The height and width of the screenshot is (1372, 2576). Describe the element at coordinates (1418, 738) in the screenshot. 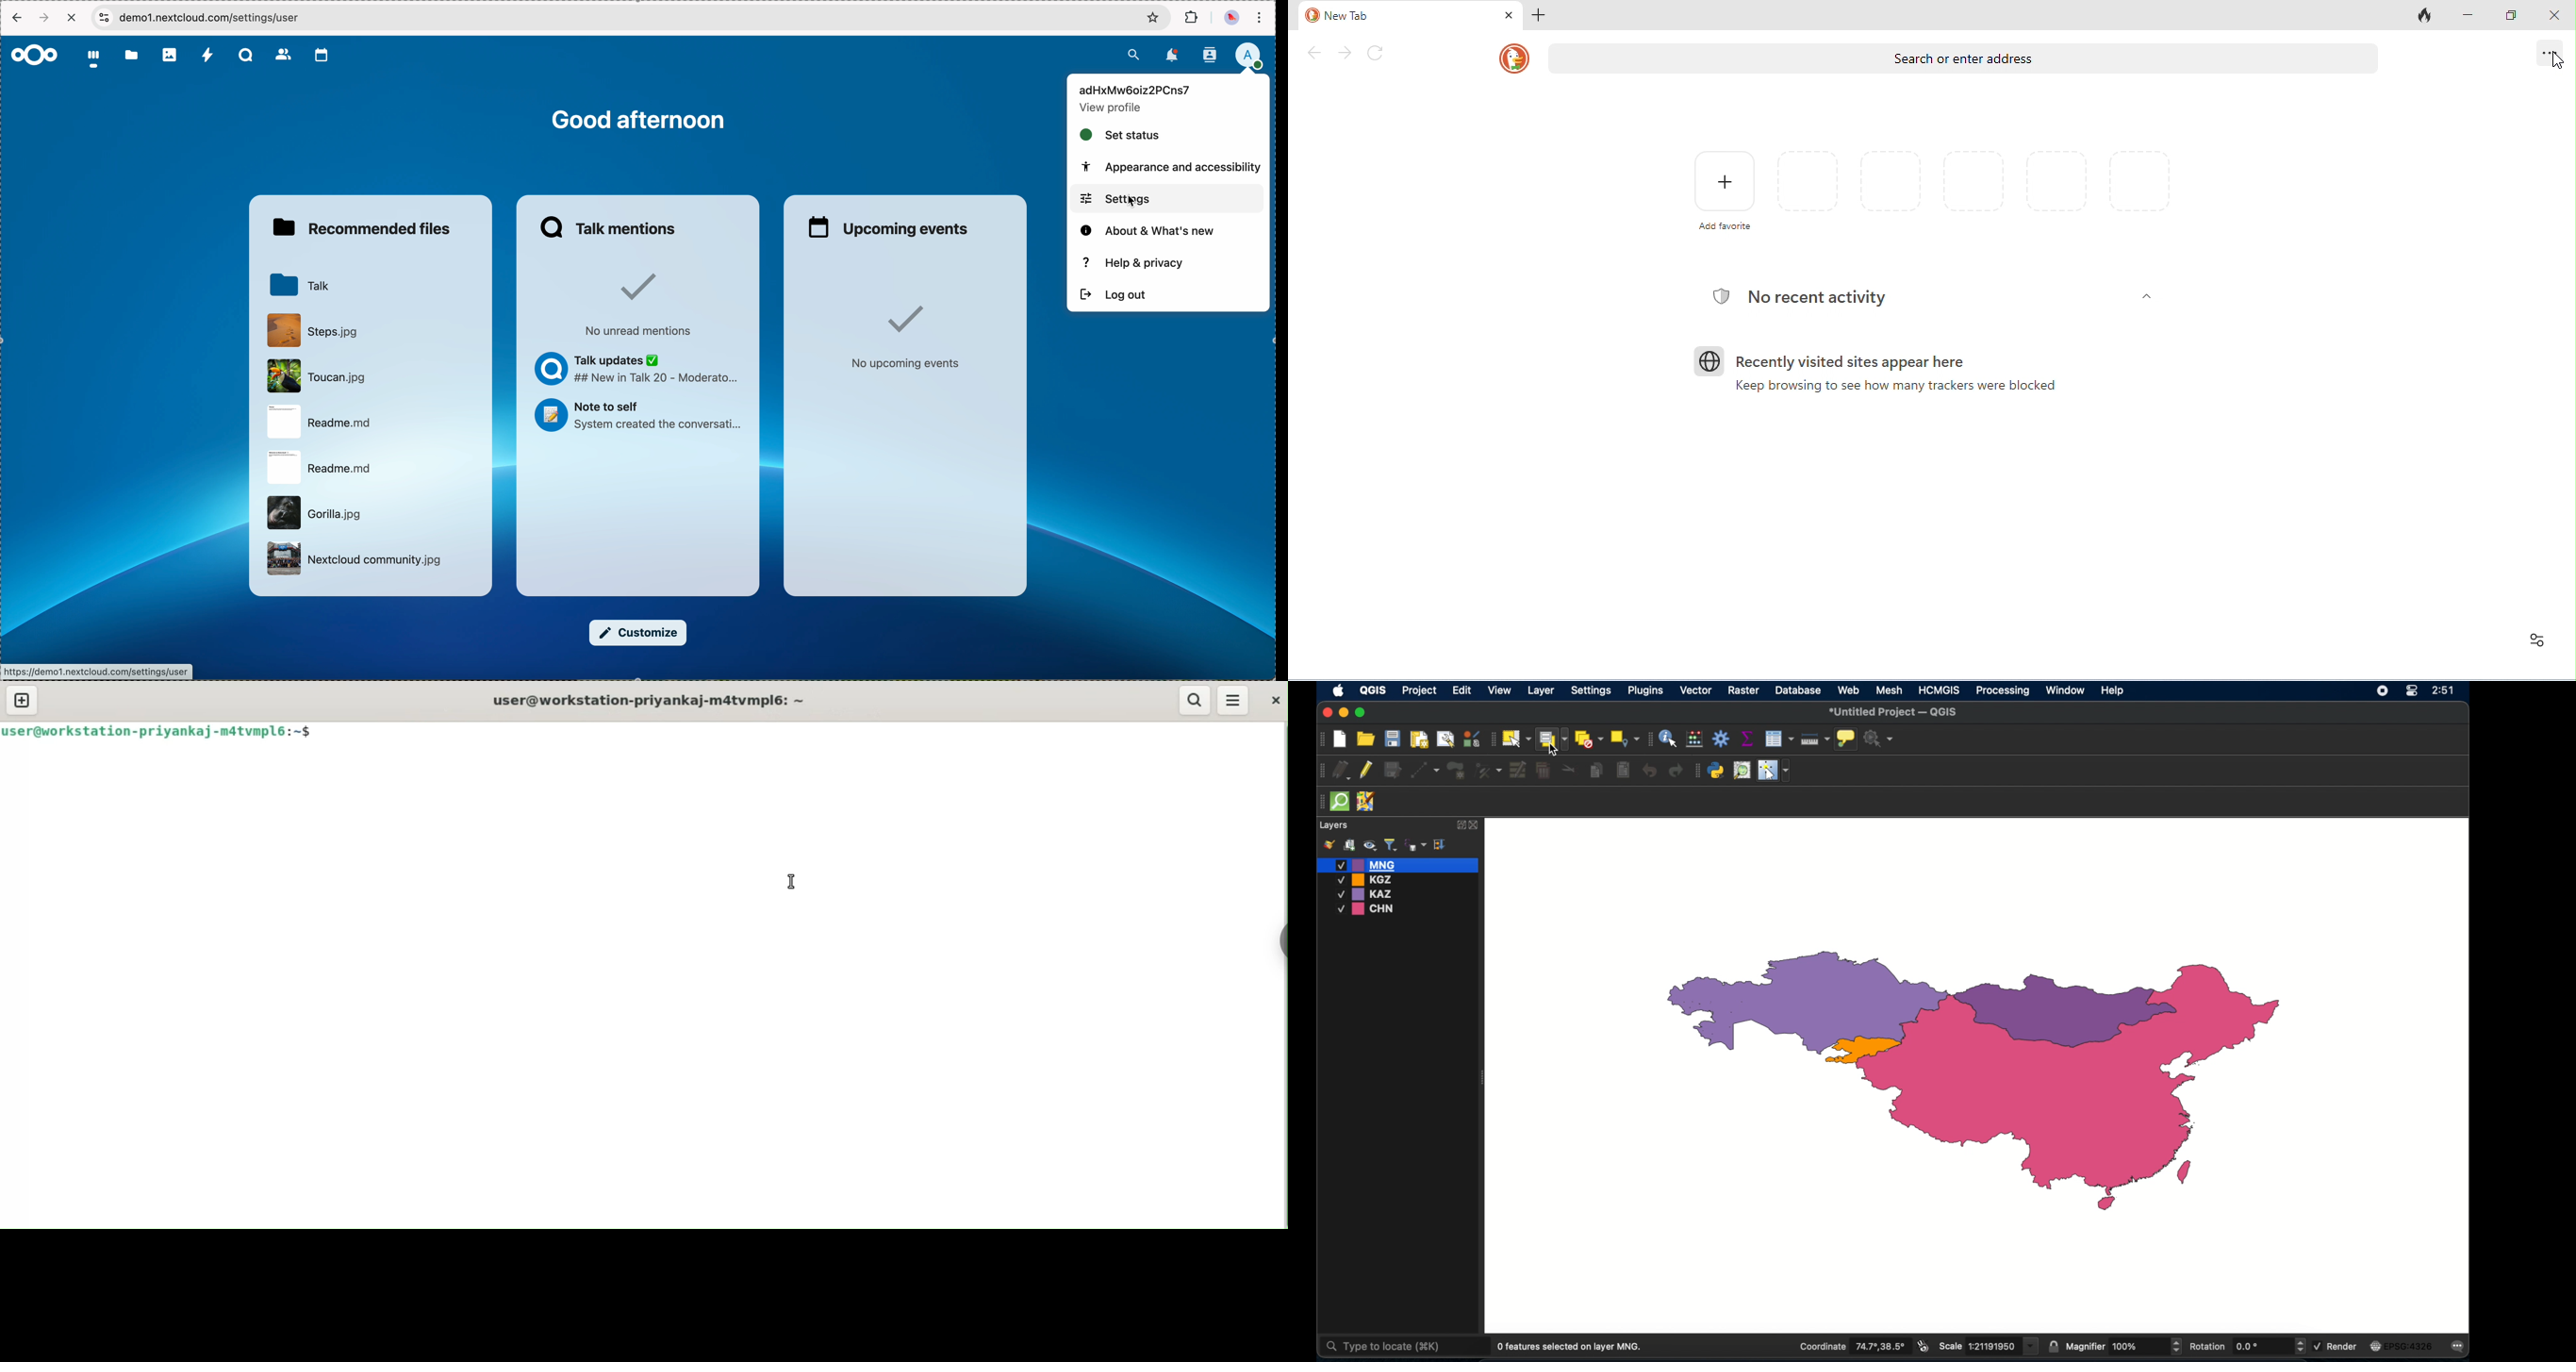

I see `print layout` at that location.